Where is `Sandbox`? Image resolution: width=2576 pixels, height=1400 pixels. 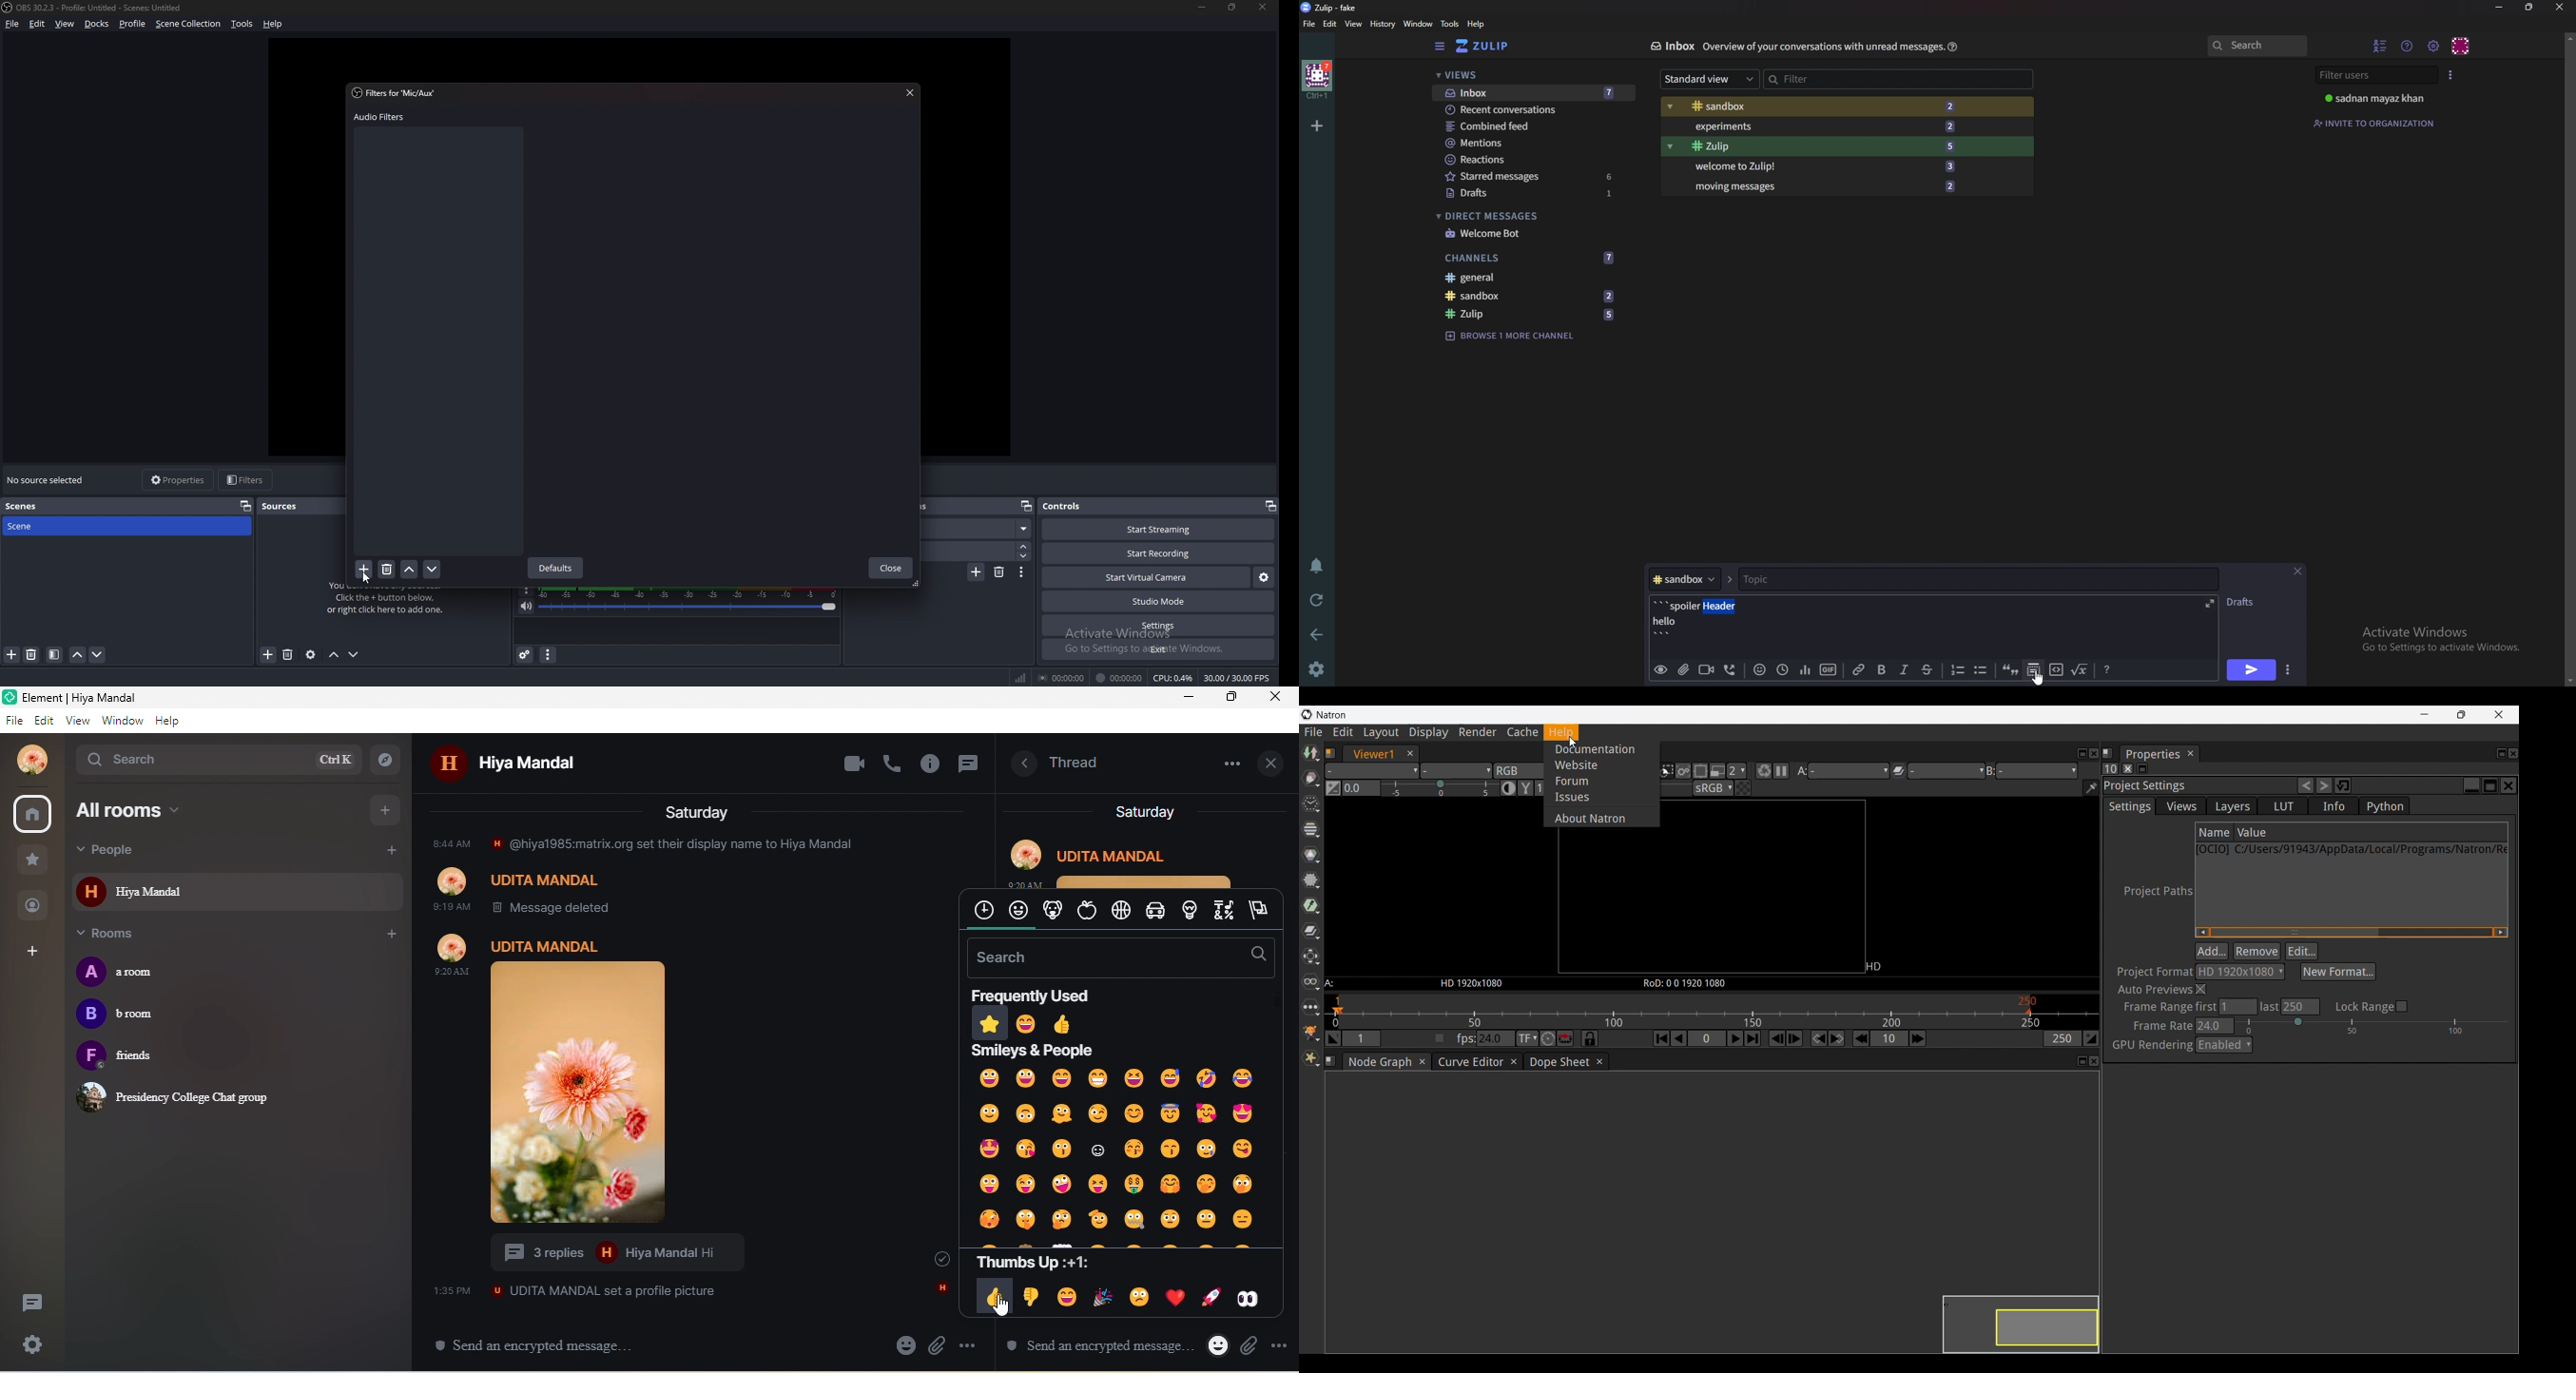 Sandbox is located at coordinates (1817, 106).